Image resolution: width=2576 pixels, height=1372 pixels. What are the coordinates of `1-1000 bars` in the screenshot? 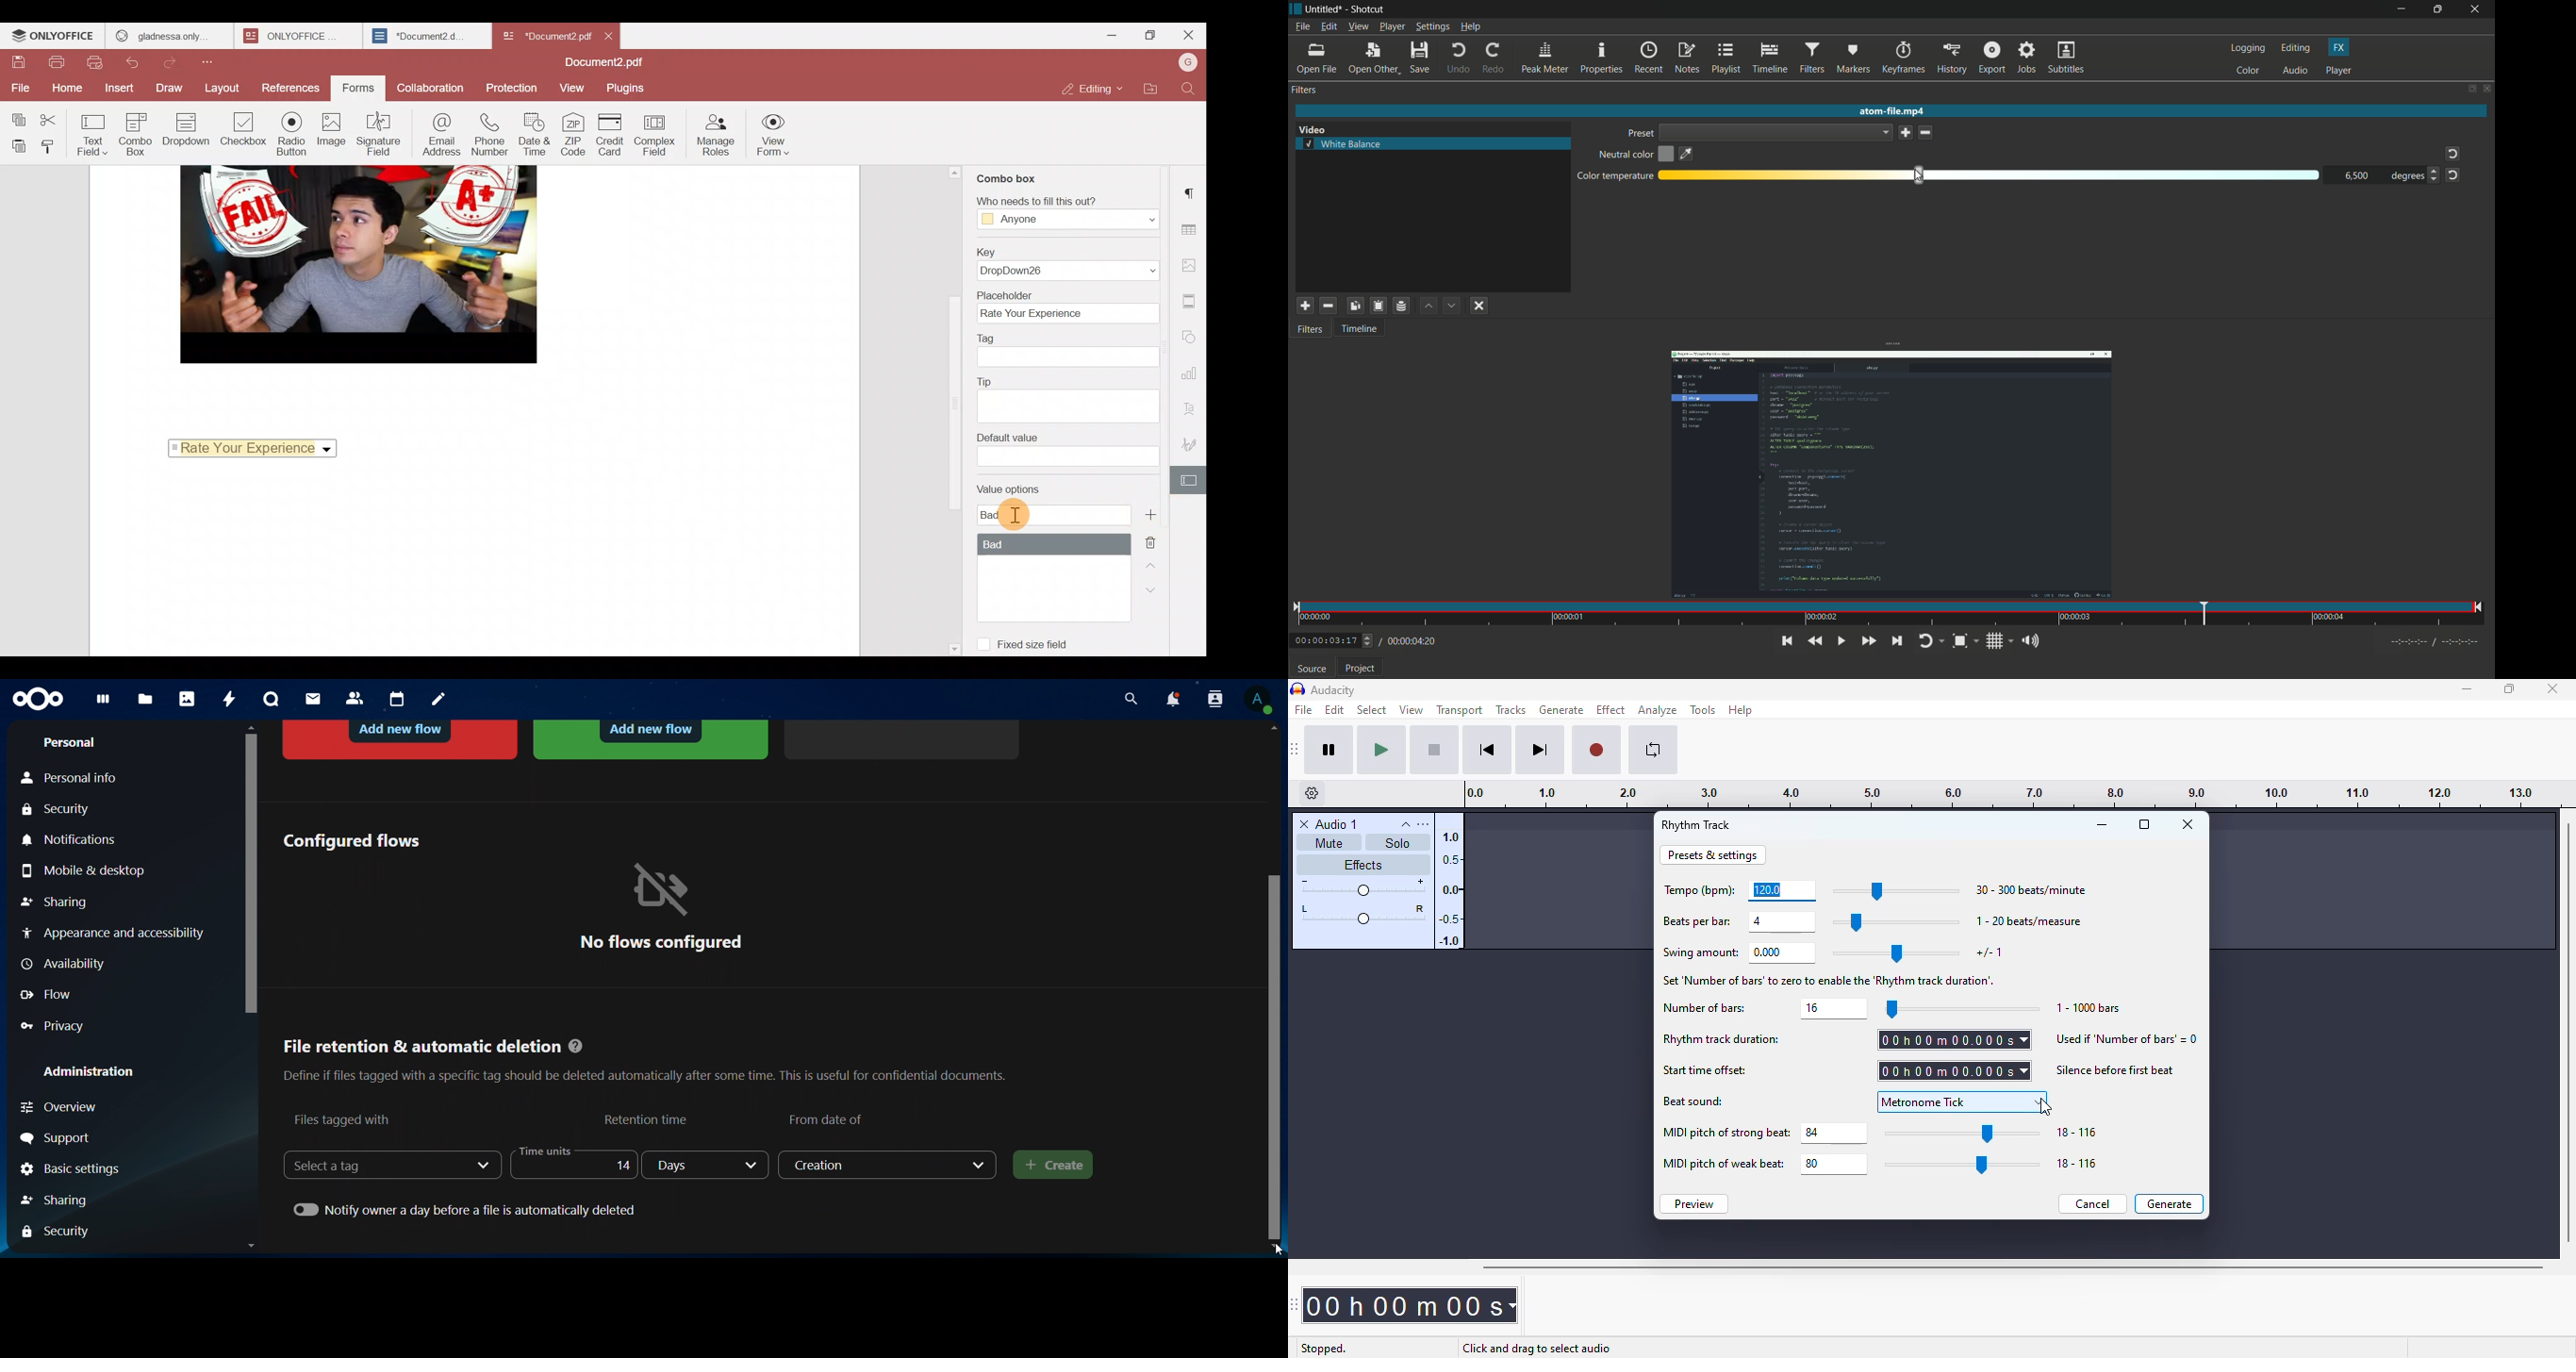 It's located at (2089, 1008).